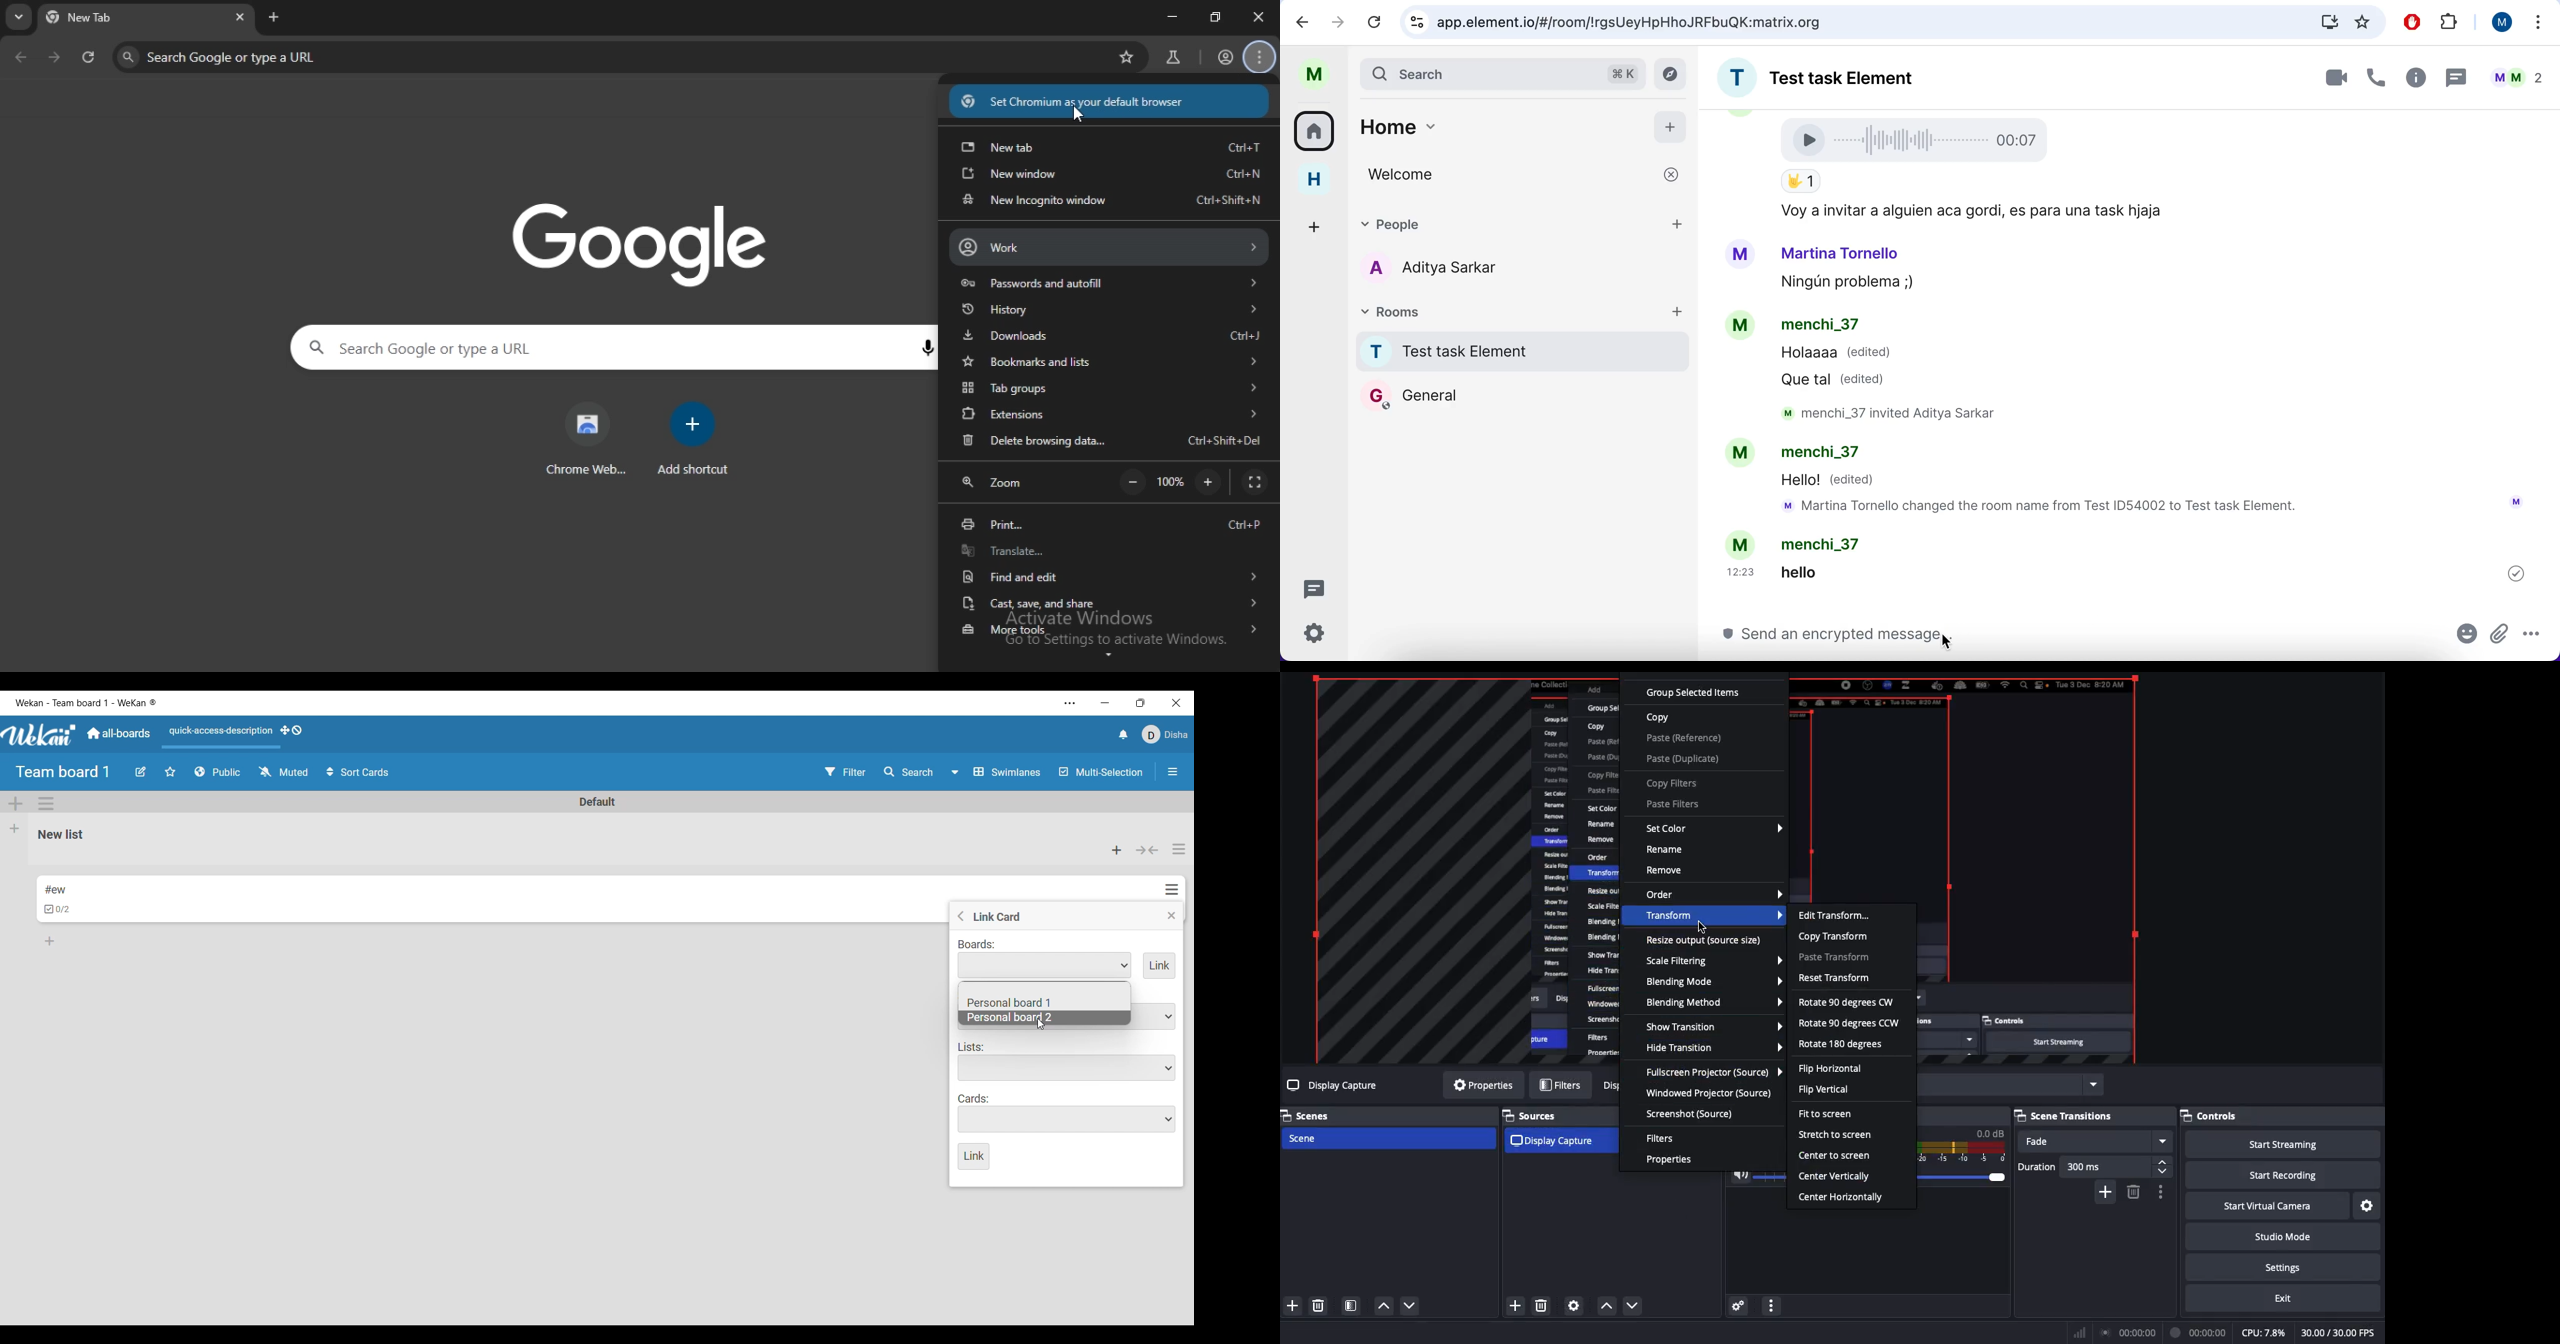  I want to click on Settings, so click(2289, 1269).